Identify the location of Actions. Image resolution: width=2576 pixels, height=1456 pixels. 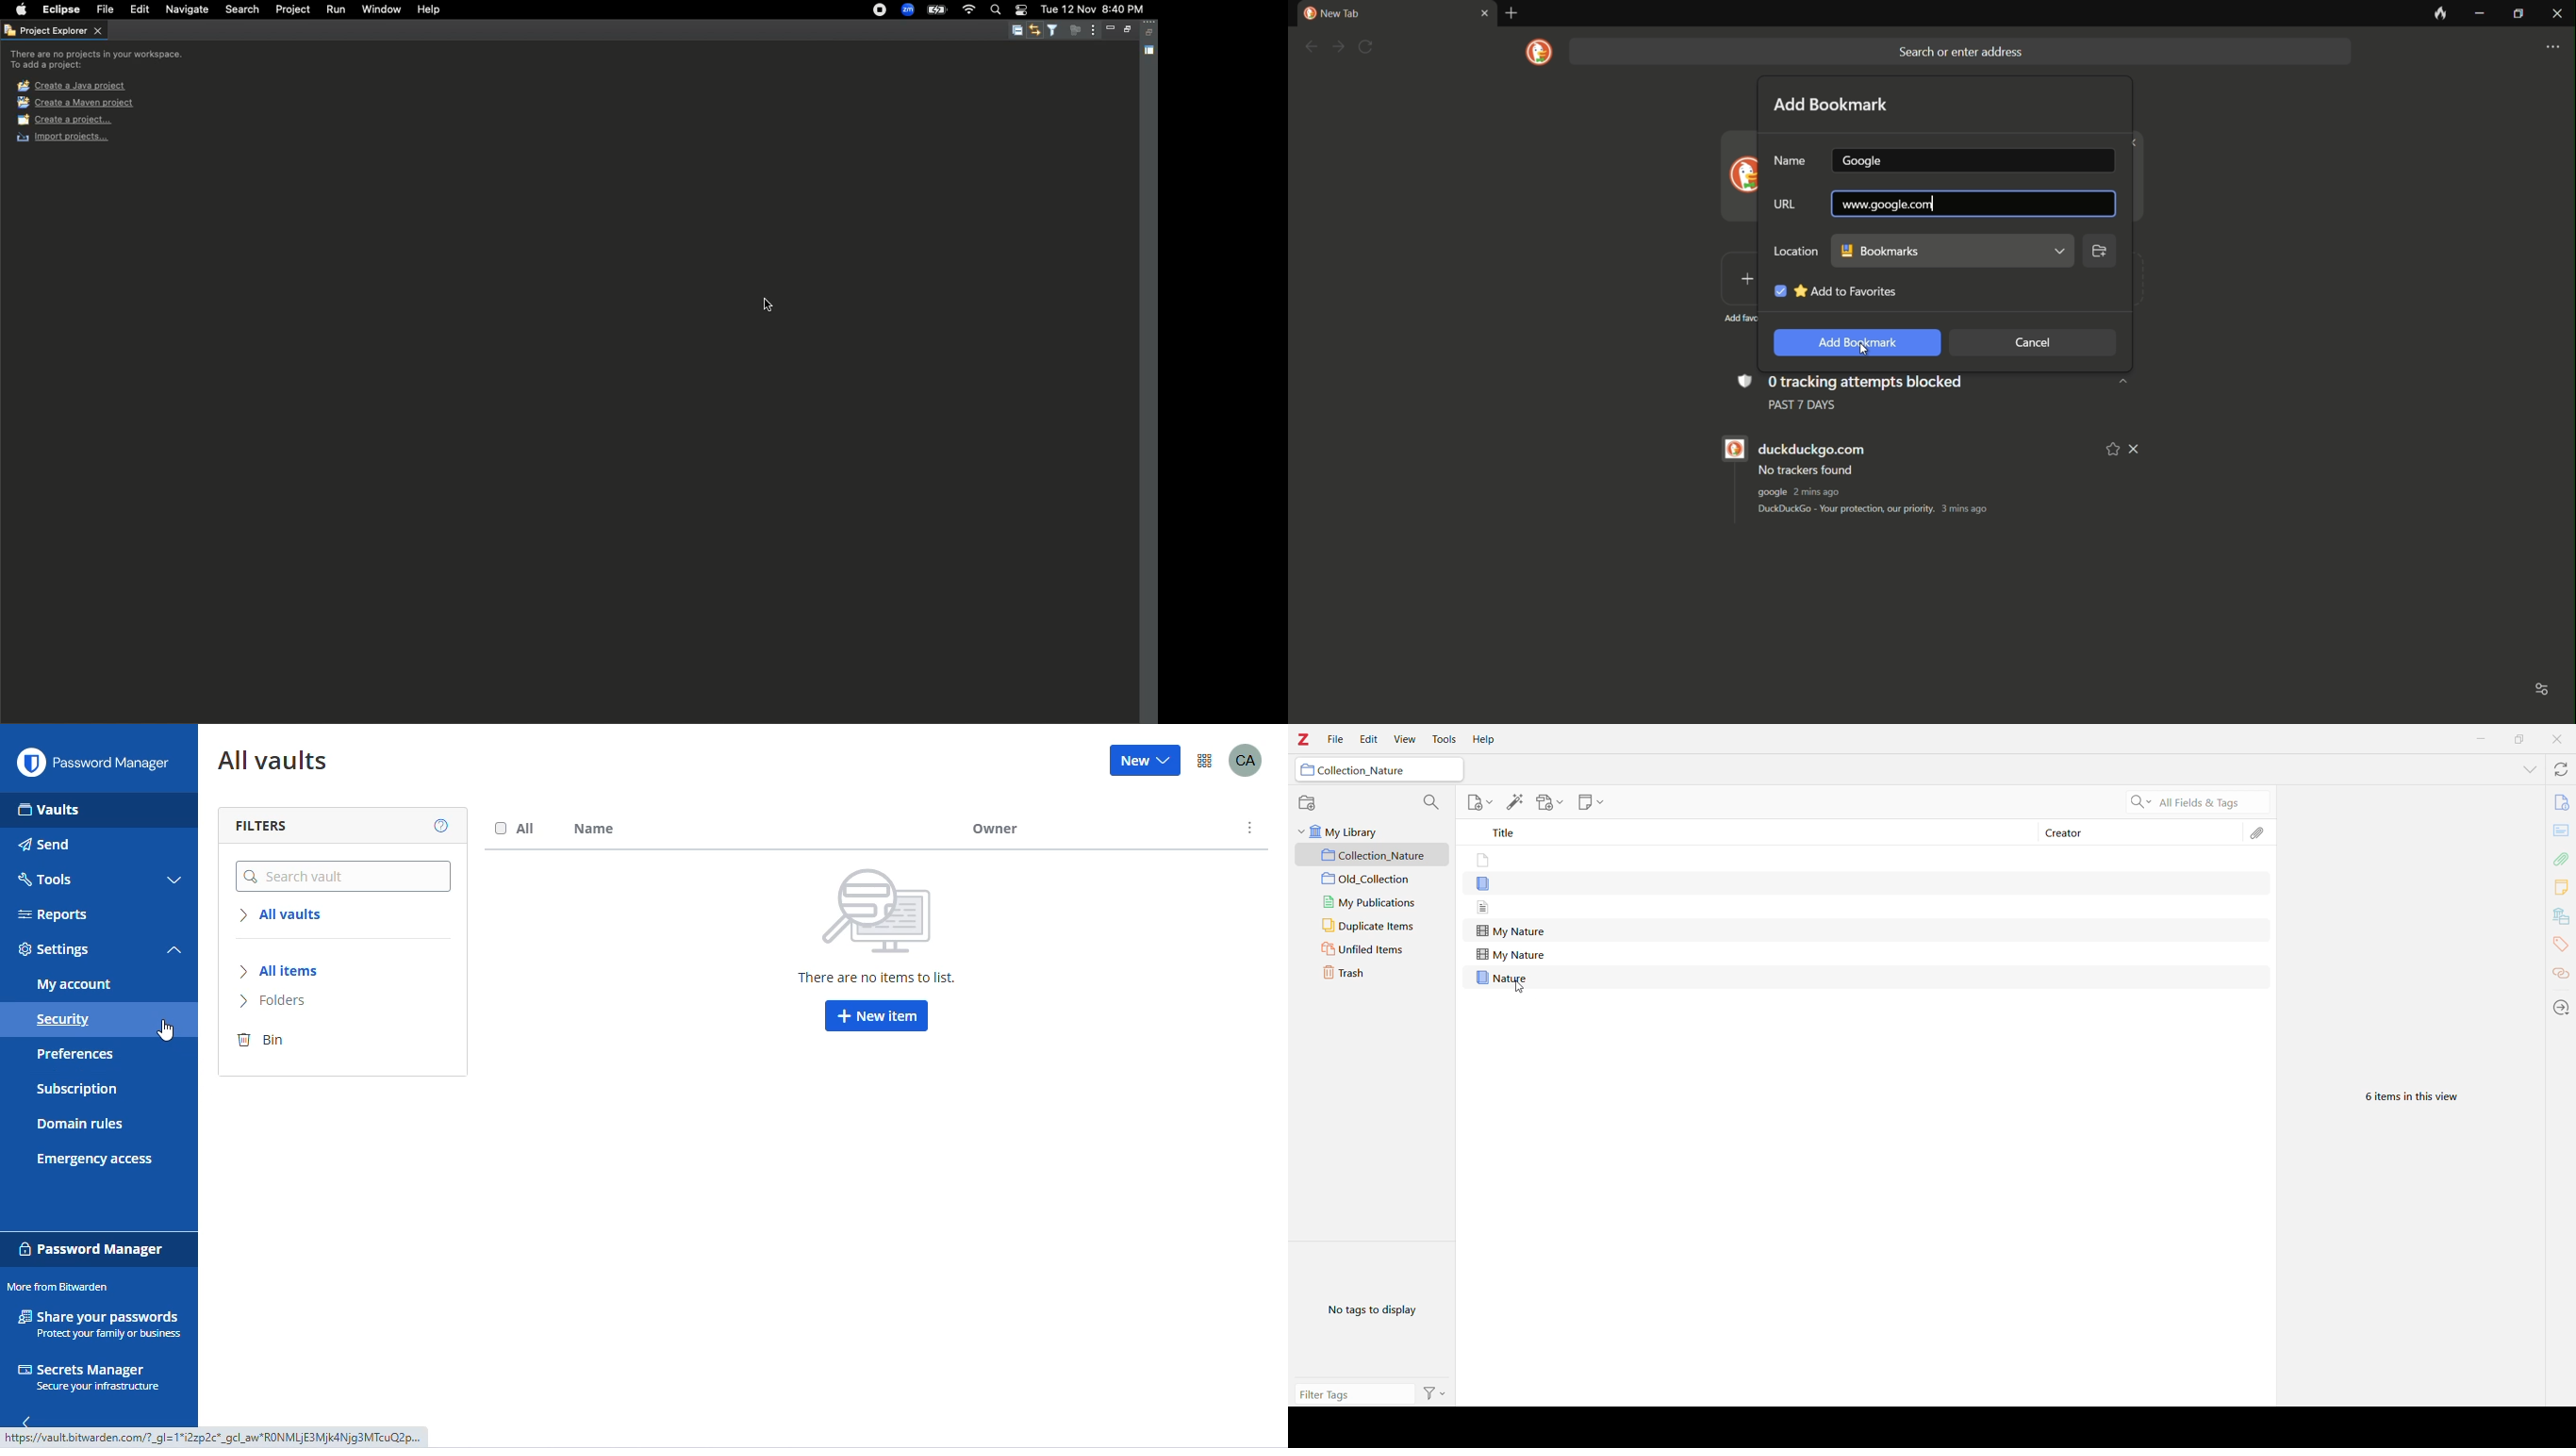
(1434, 1393).